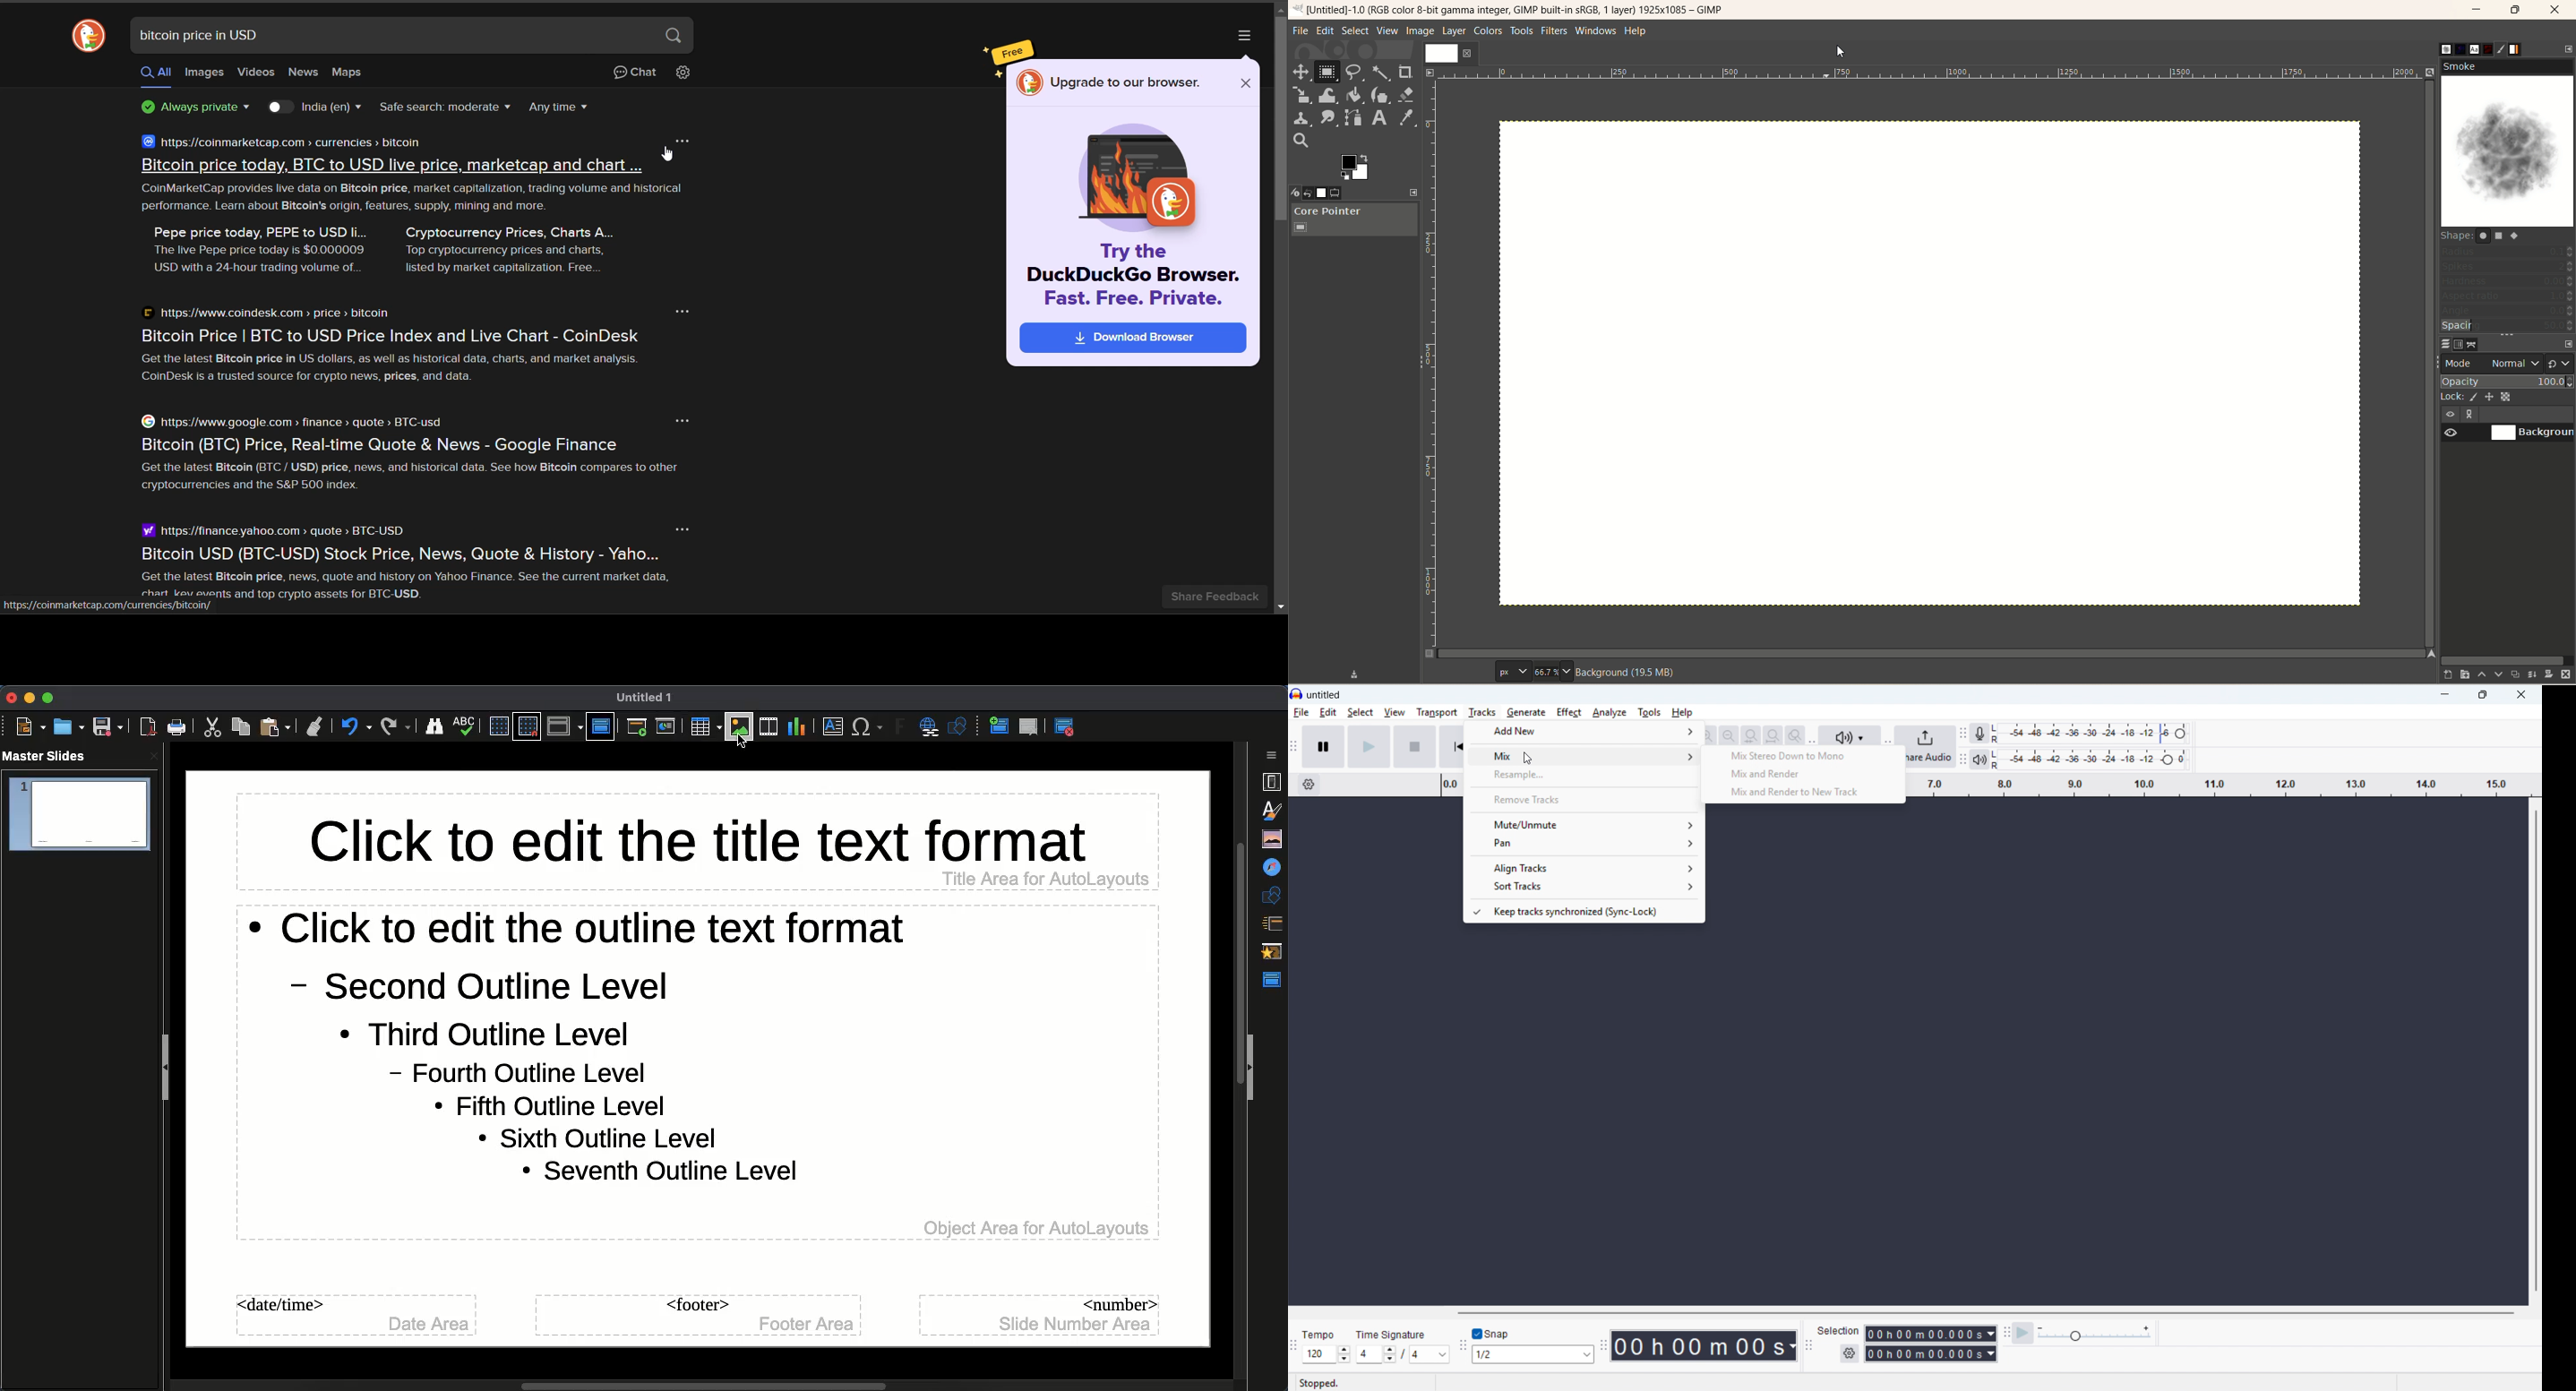 The image size is (2576, 1400). Describe the element at coordinates (2555, 9) in the screenshot. I see `close` at that location.